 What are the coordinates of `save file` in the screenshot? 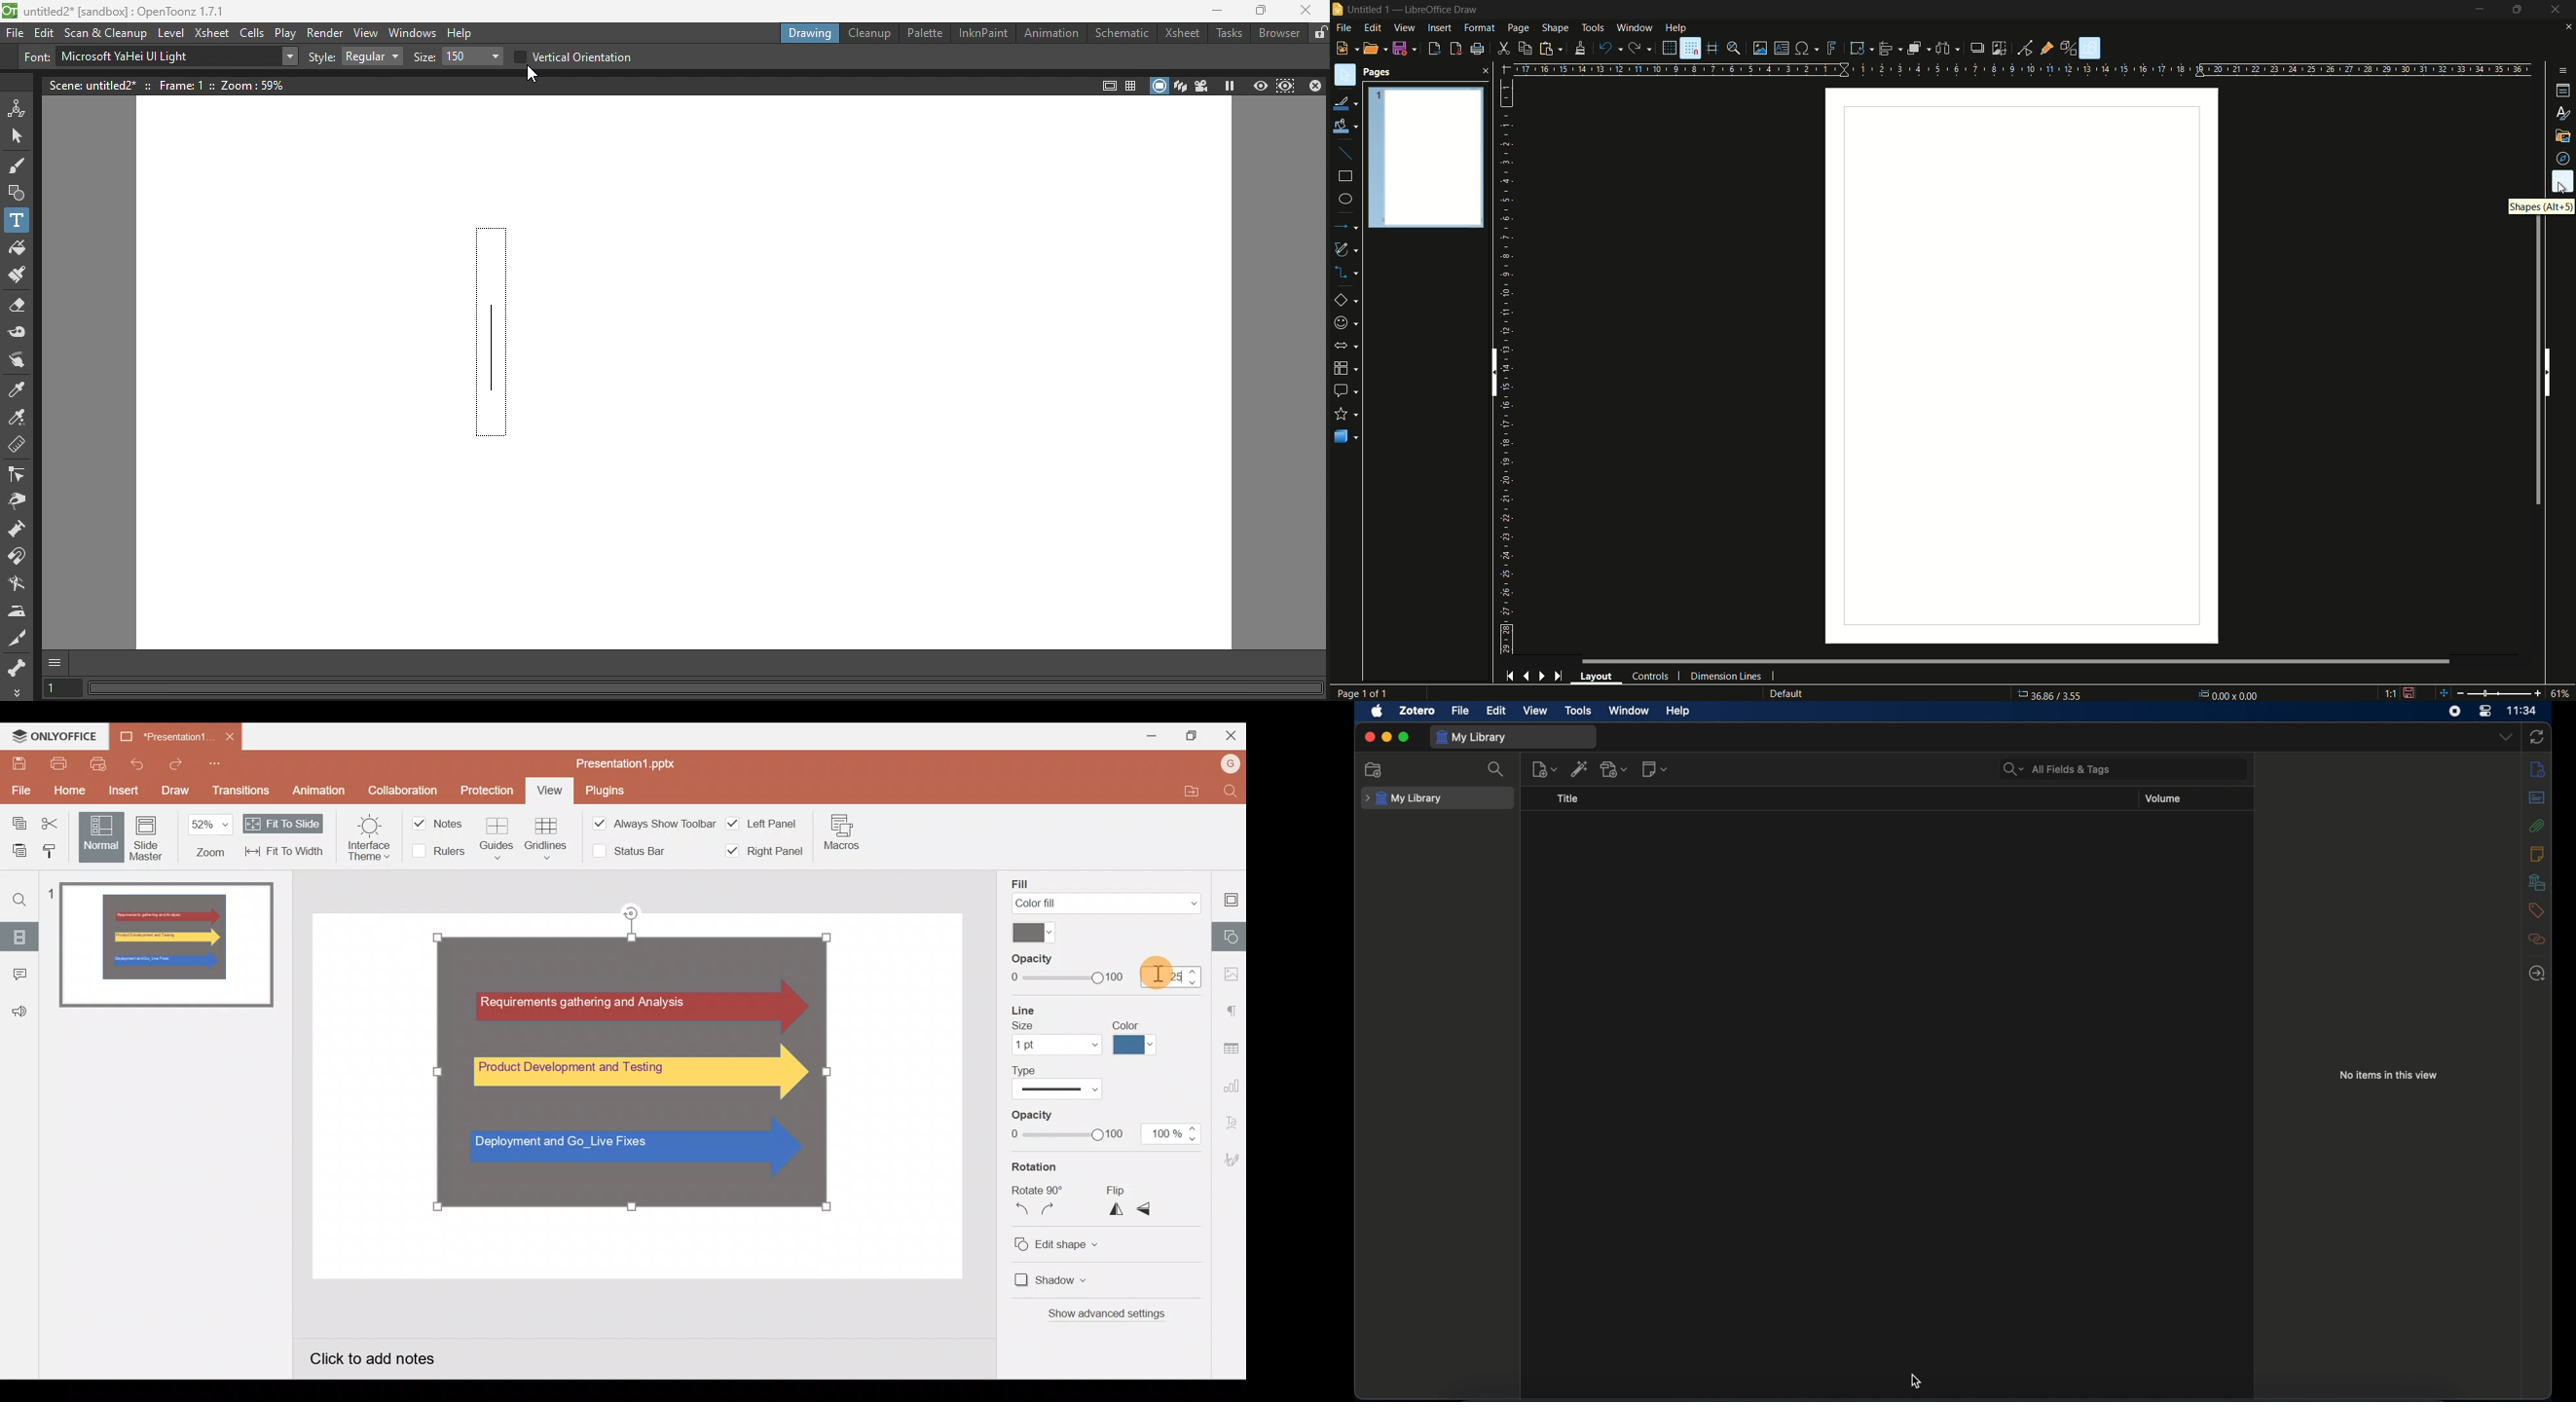 It's located at (1405, 48).